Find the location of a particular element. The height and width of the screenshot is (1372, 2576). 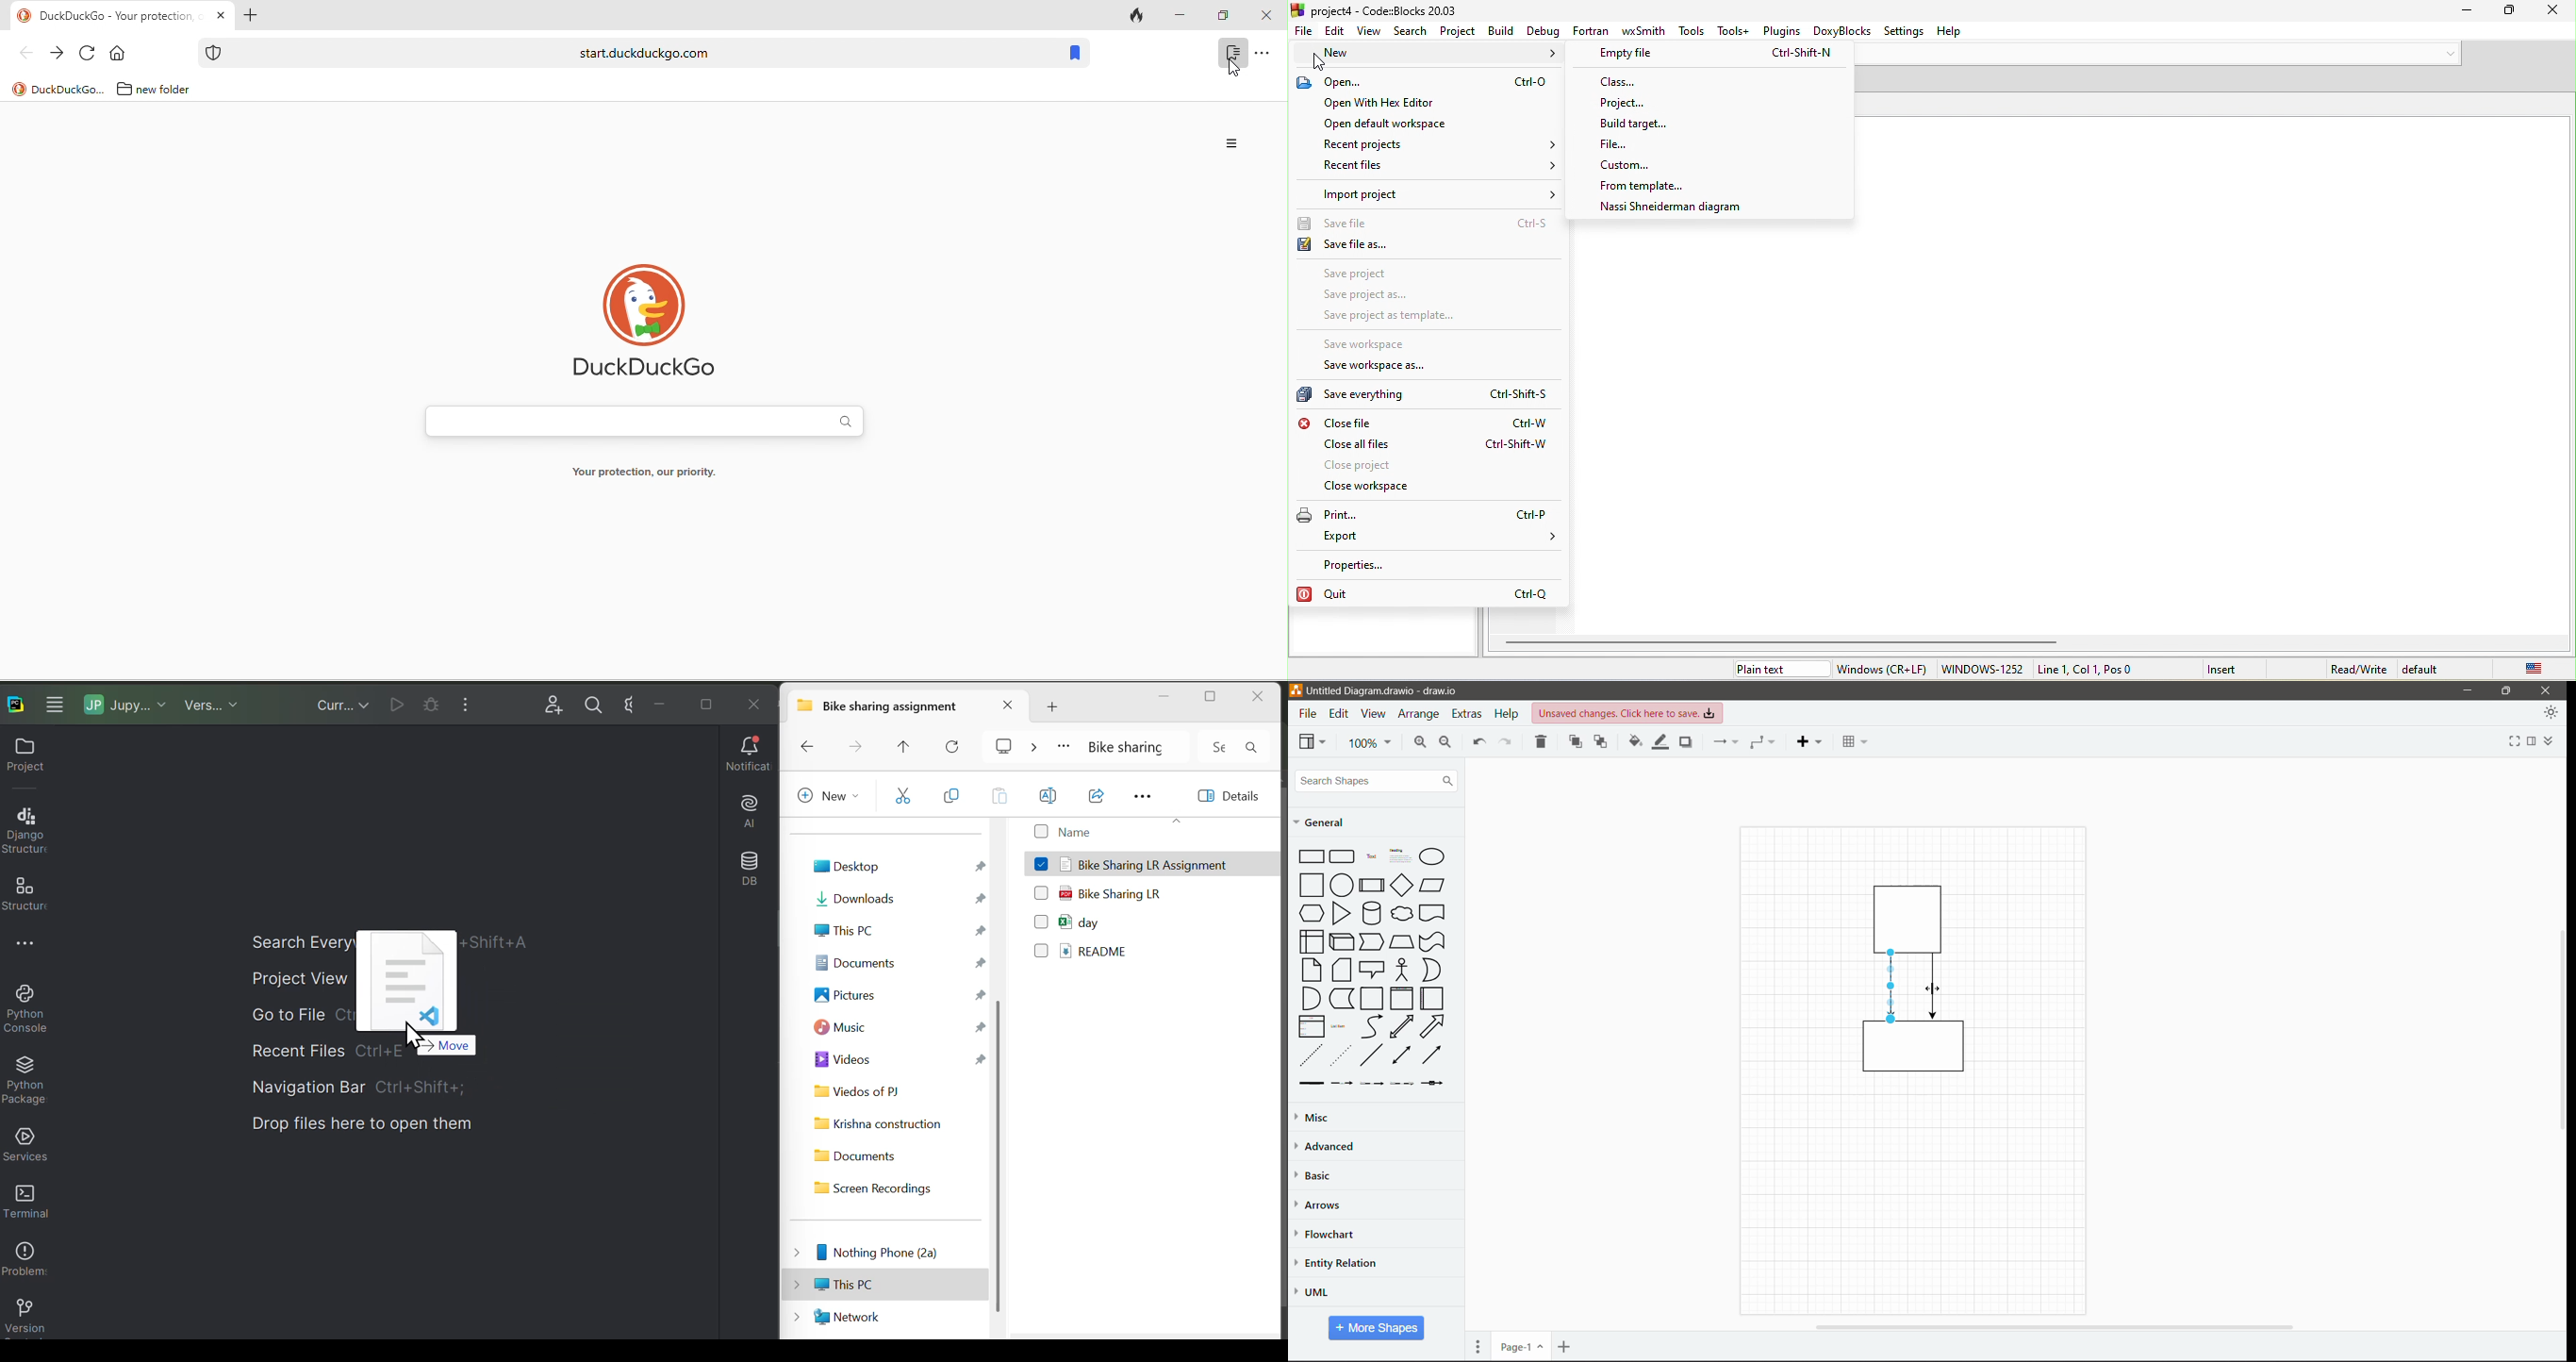

Directional Connector is located at coordinates (1892, 987).